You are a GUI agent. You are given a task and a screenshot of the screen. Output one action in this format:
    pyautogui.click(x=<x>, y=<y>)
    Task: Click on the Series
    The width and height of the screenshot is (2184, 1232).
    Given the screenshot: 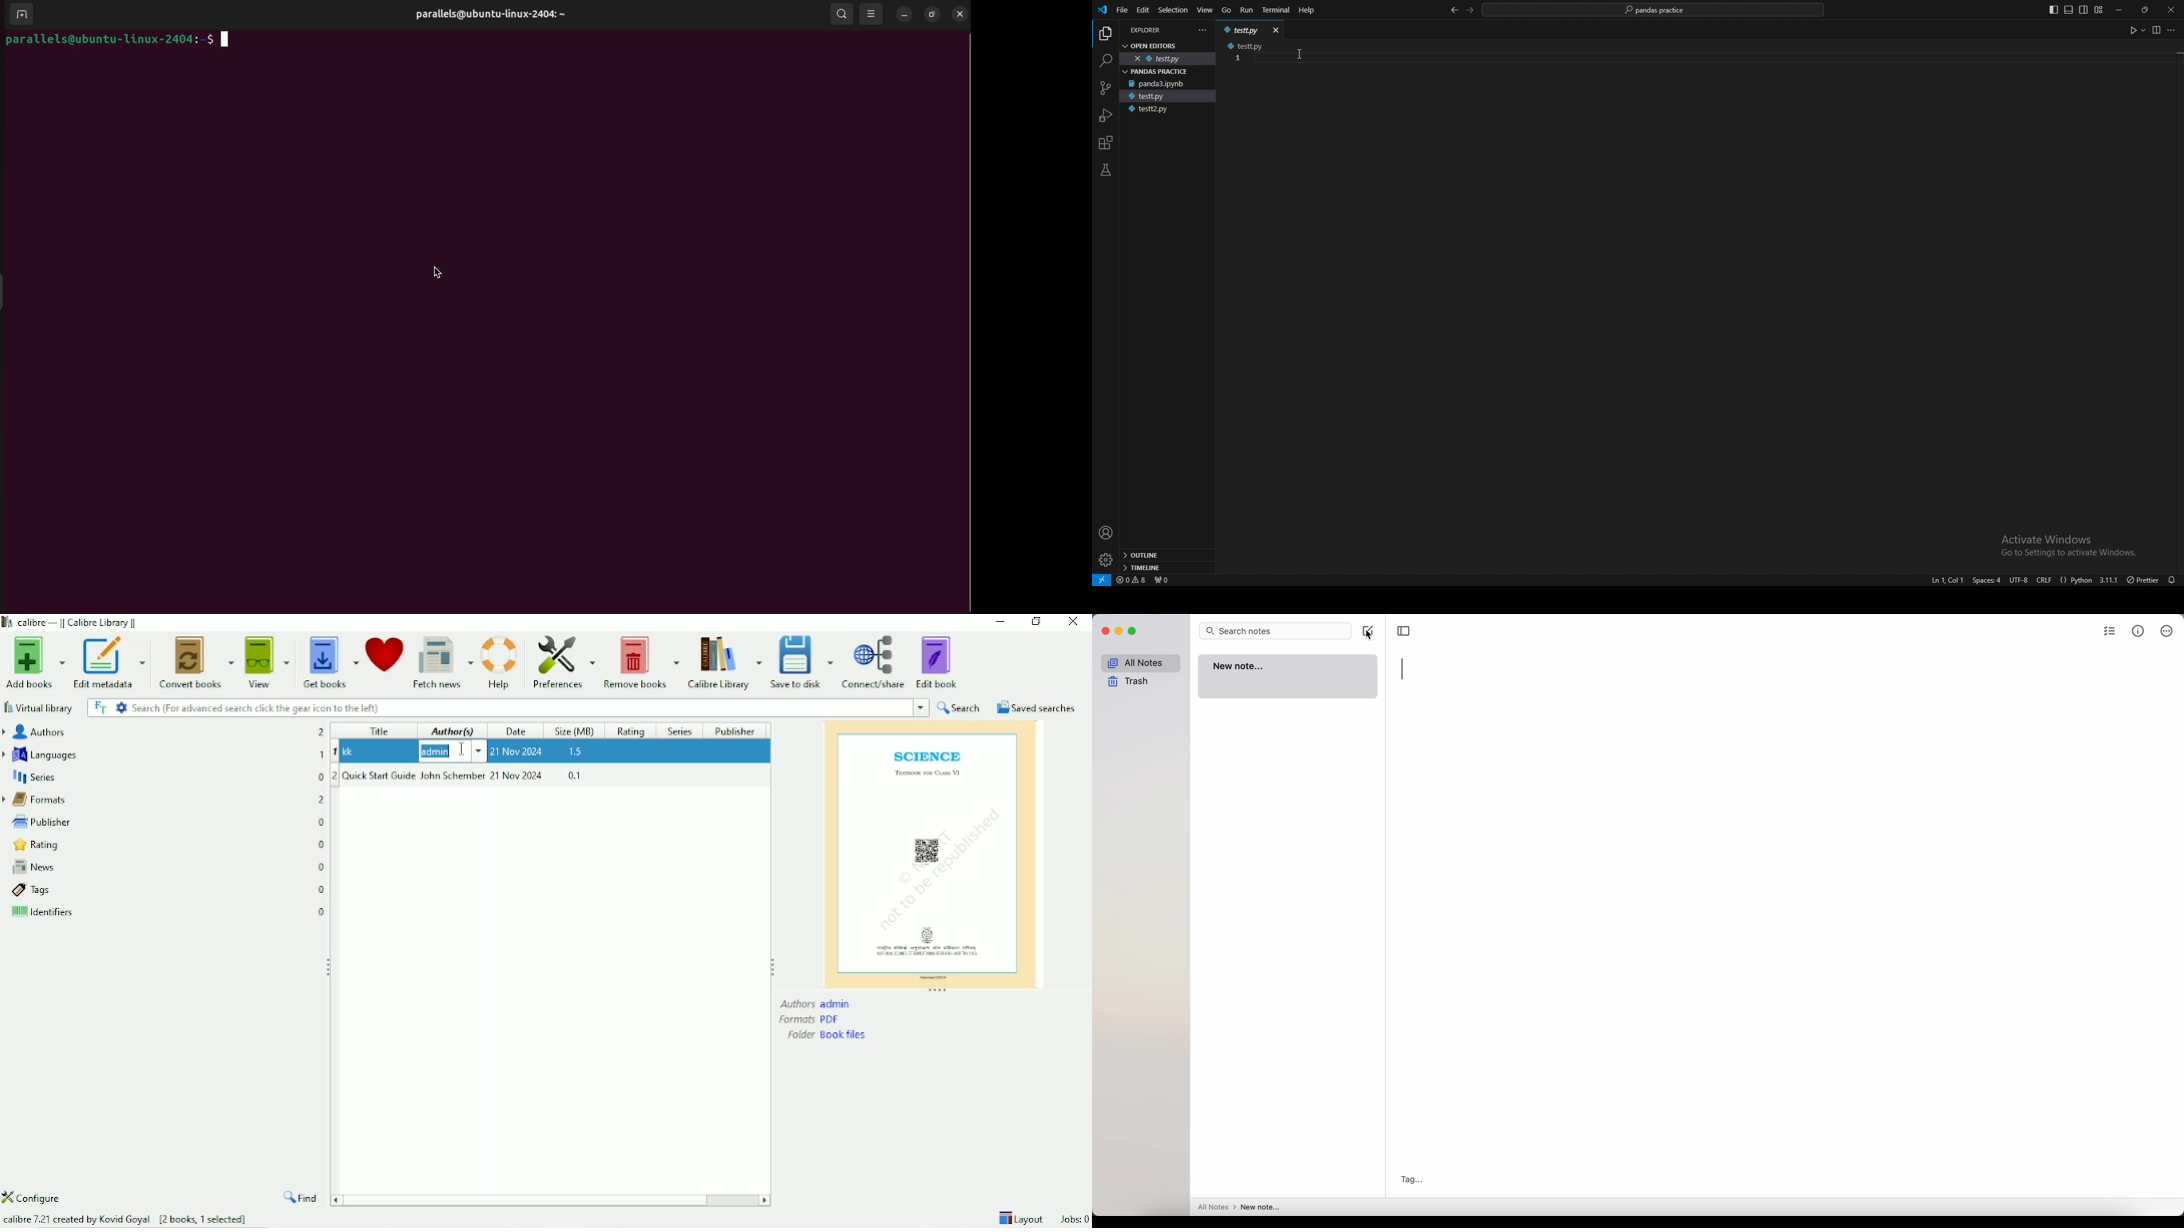 What is the action you would take?
    pyautogui.click(x=679, y=731)
    